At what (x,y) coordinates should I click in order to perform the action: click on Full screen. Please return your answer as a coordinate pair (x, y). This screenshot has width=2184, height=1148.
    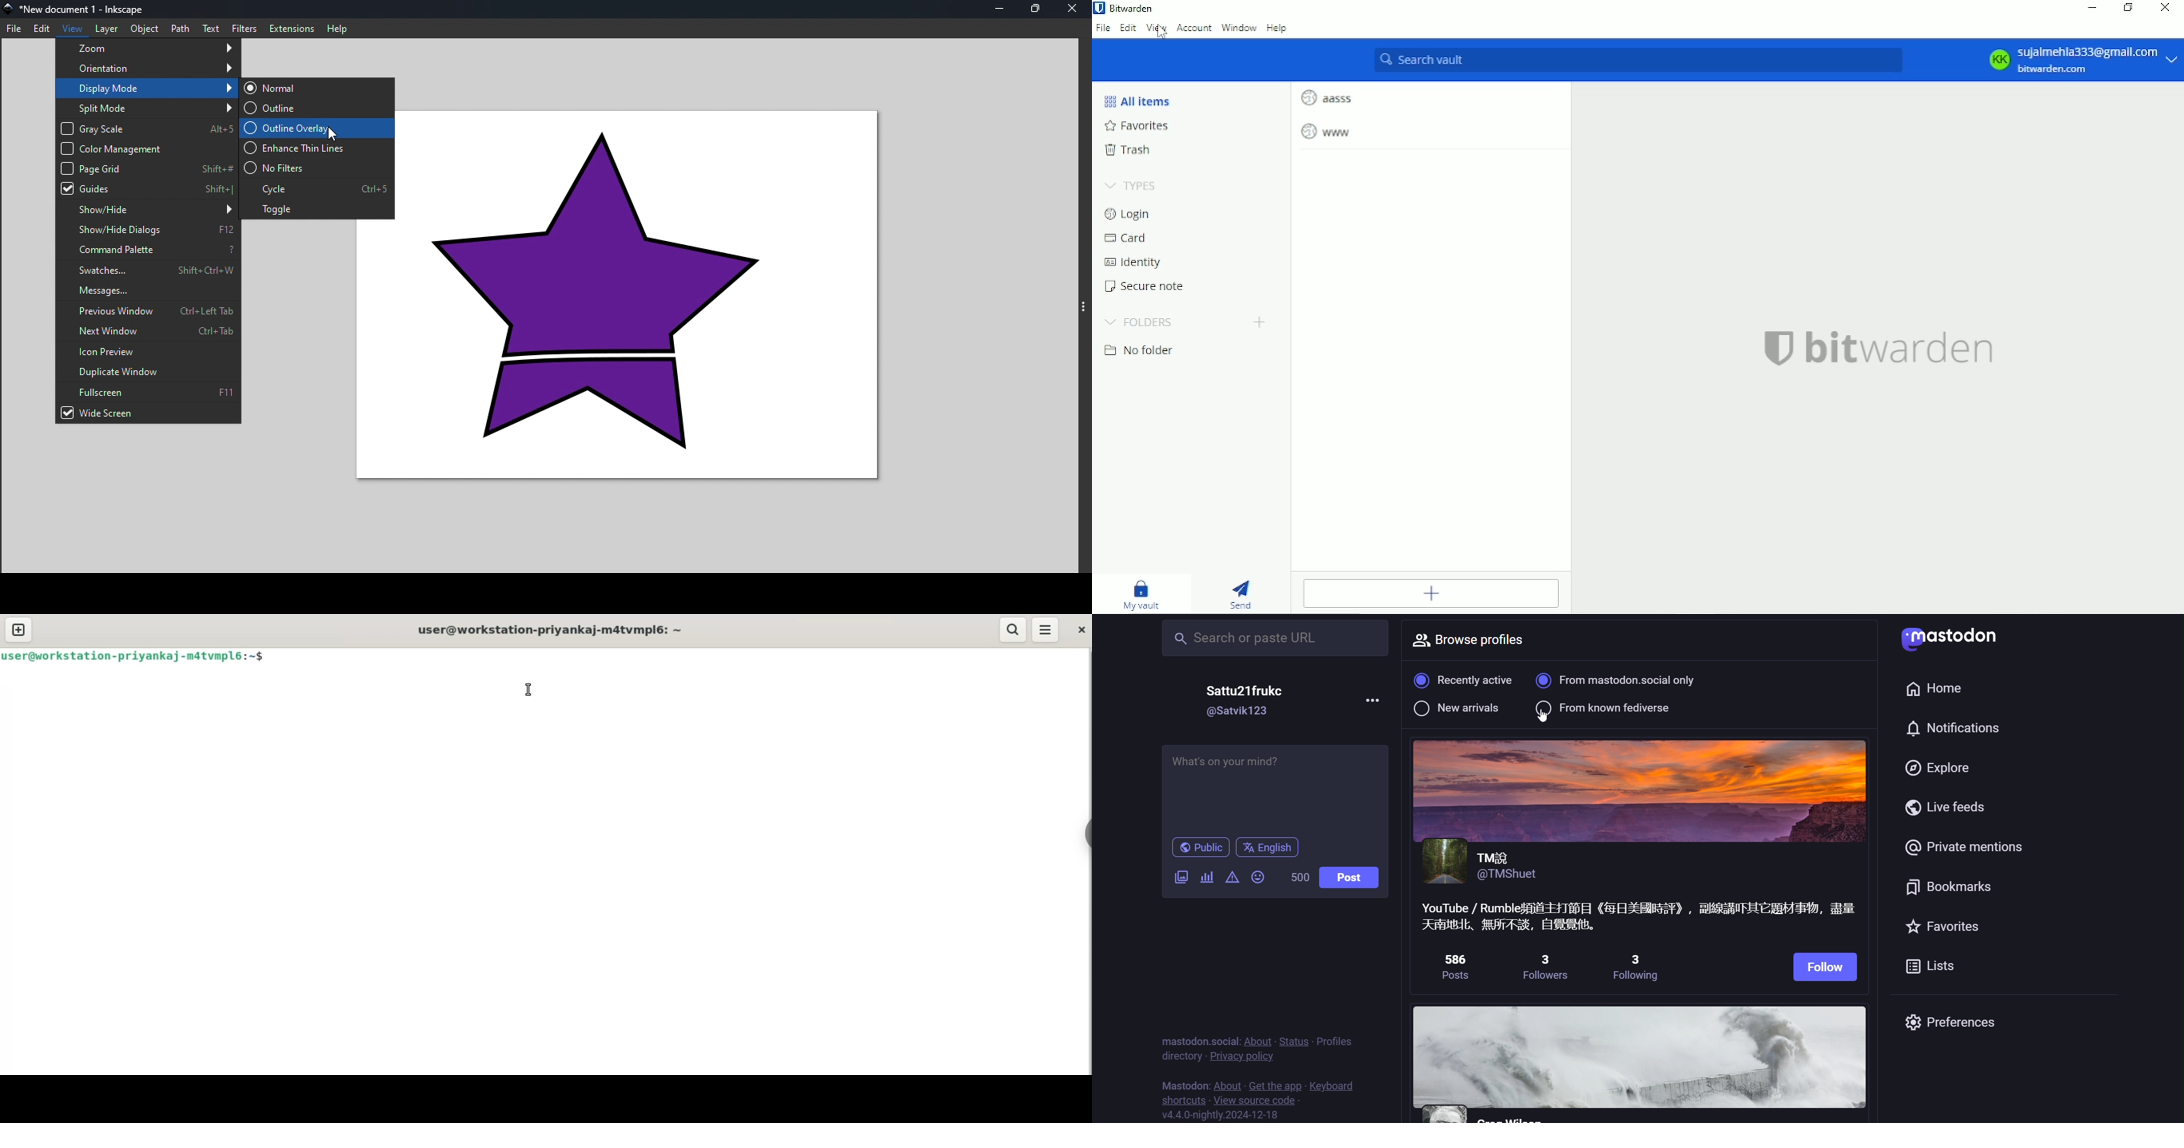
    Looking at the image, I should click on (148, 393).